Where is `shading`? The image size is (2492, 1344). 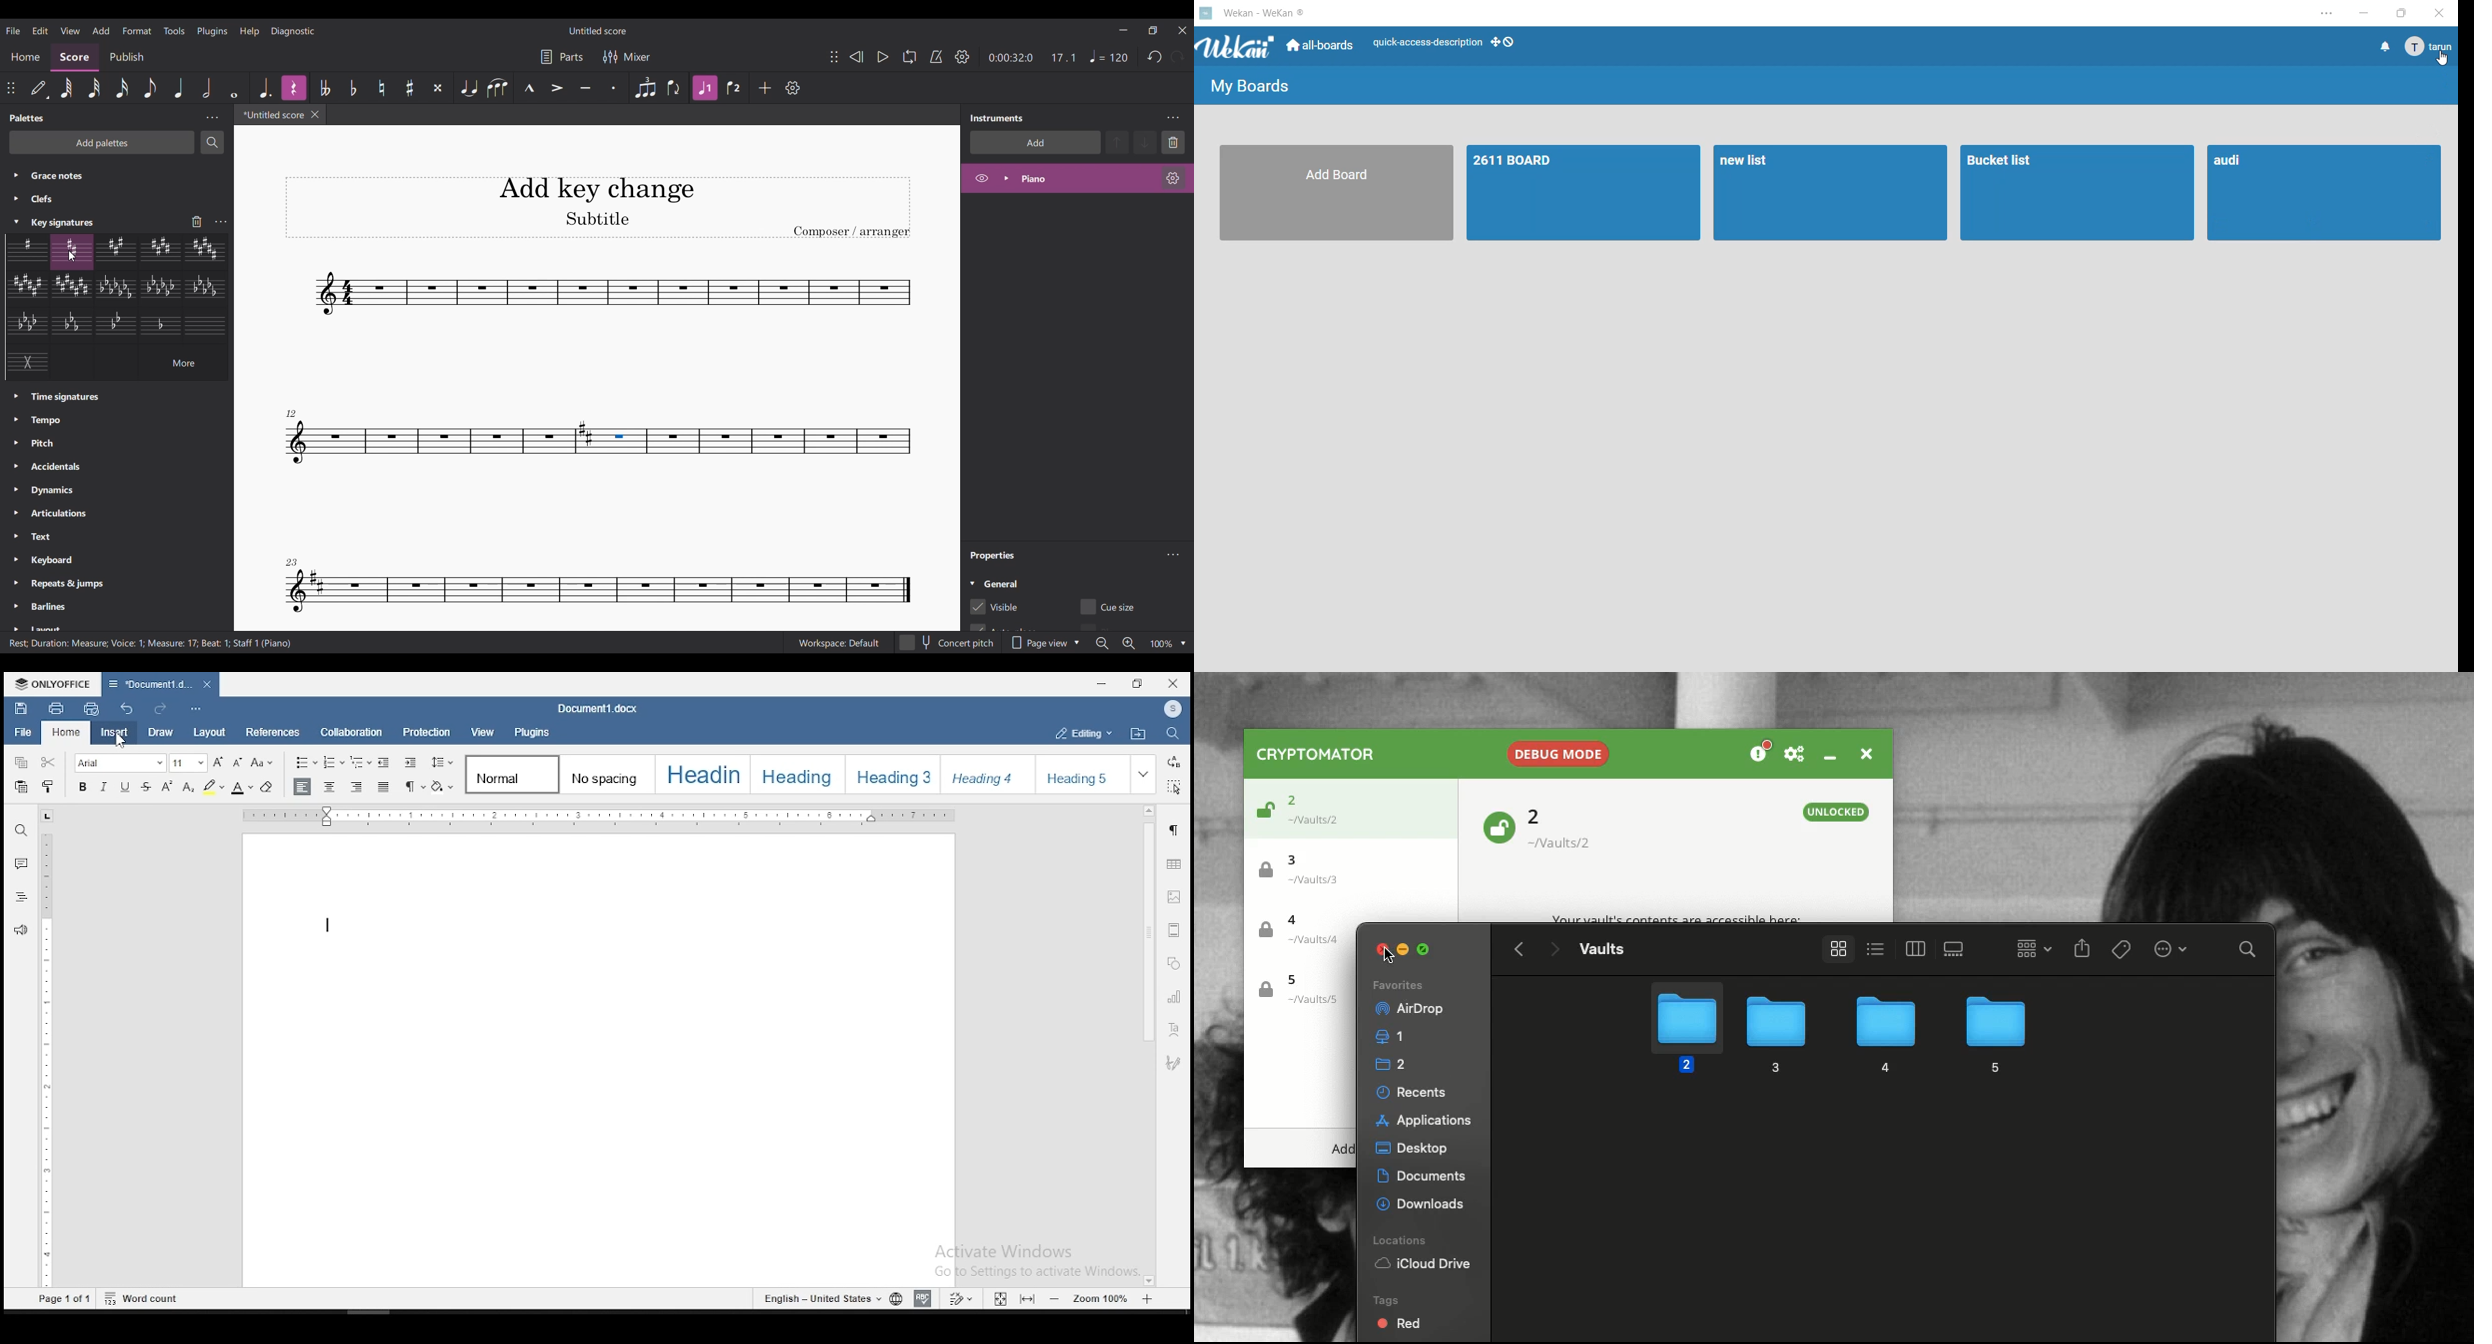
shading is located at coordinates (443, 785).